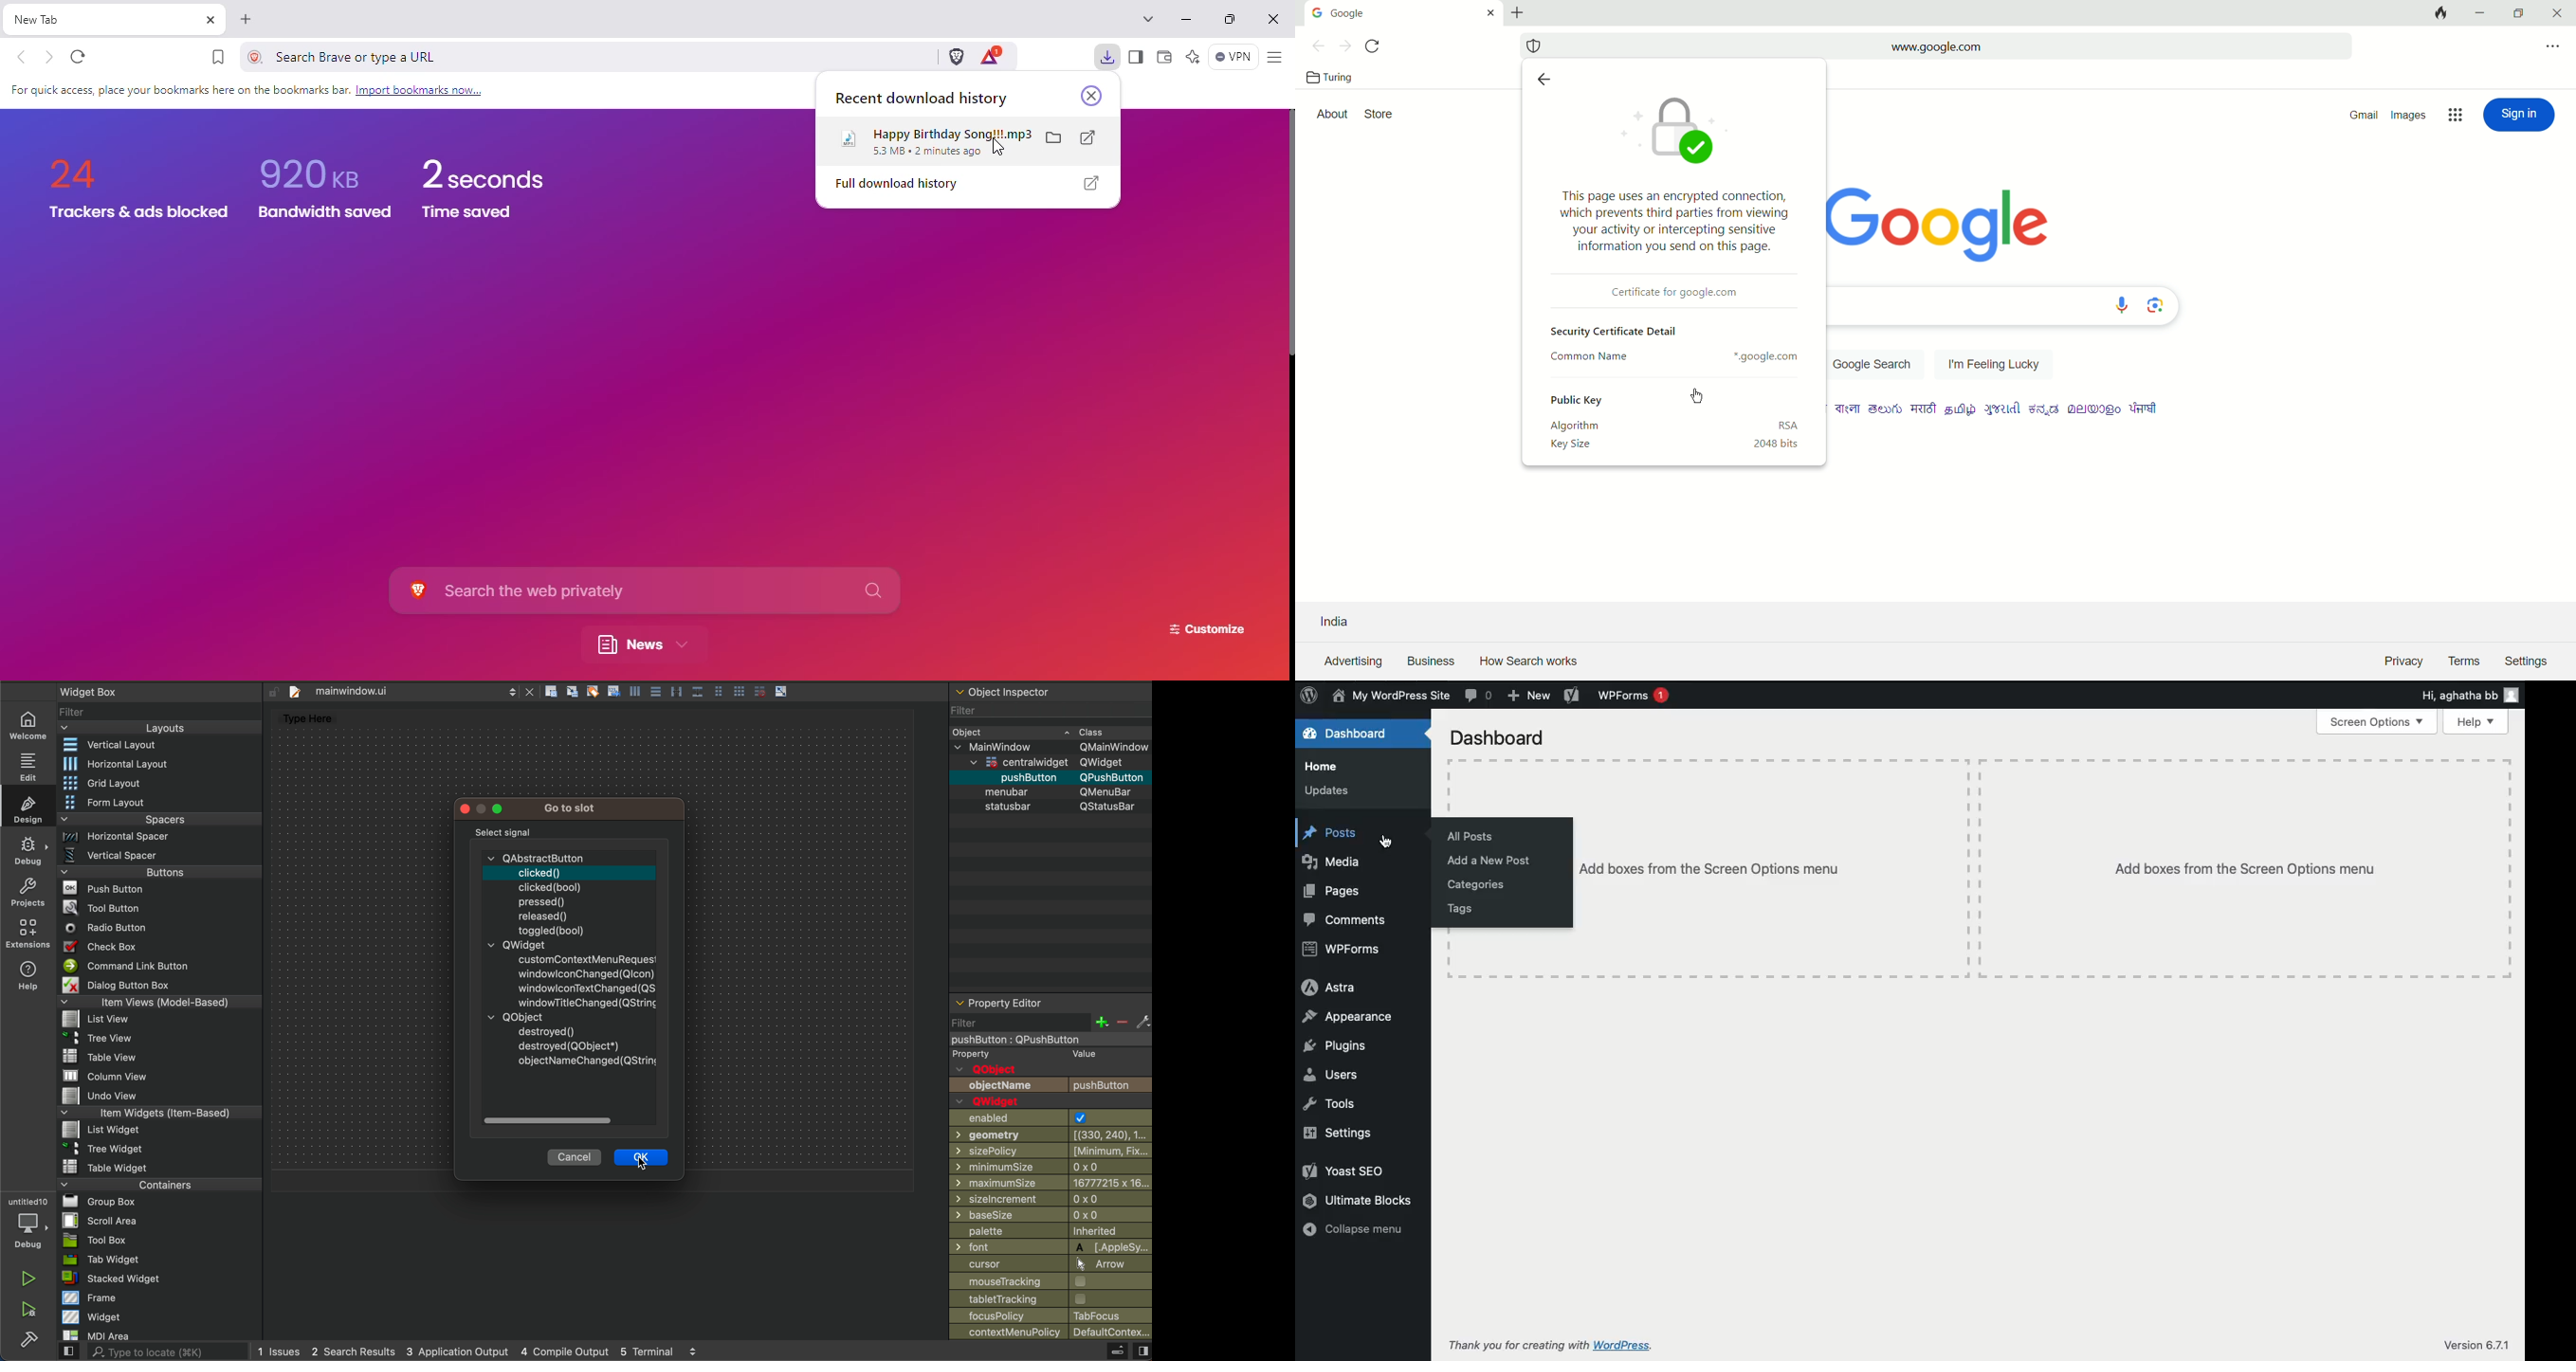 The width and height of the screenshot is (2576, 1372). I want to click on Property Editor, so click(1000, 1002).